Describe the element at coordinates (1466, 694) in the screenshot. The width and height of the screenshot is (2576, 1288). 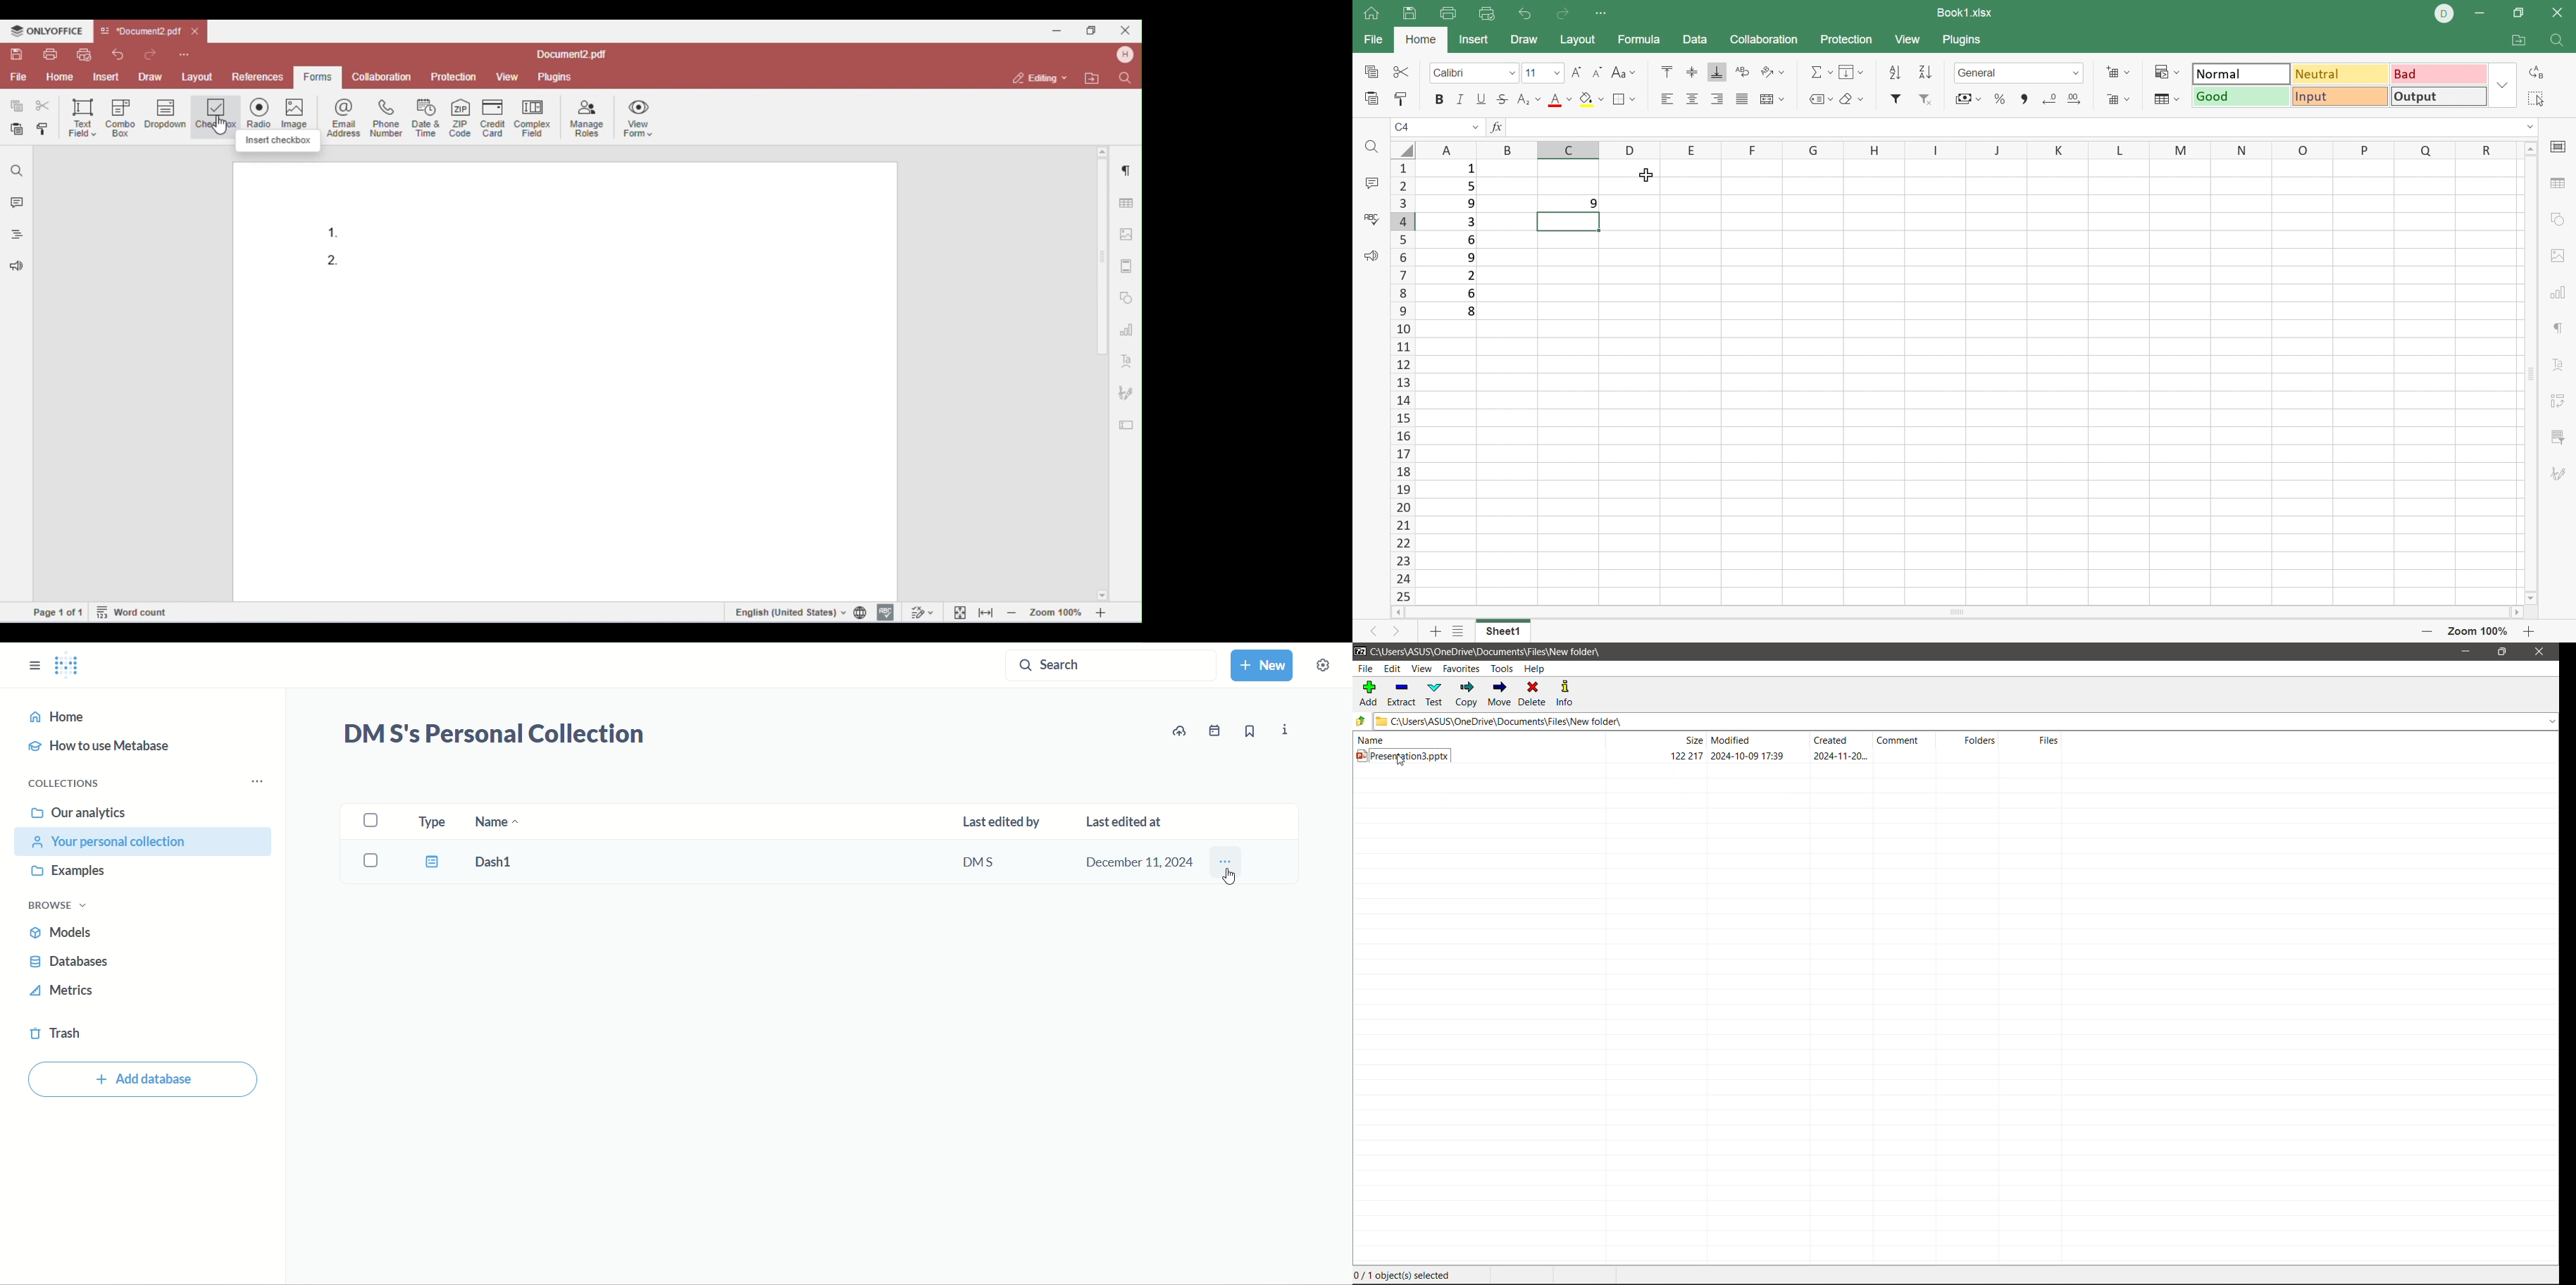
I see `Copy` at that location.